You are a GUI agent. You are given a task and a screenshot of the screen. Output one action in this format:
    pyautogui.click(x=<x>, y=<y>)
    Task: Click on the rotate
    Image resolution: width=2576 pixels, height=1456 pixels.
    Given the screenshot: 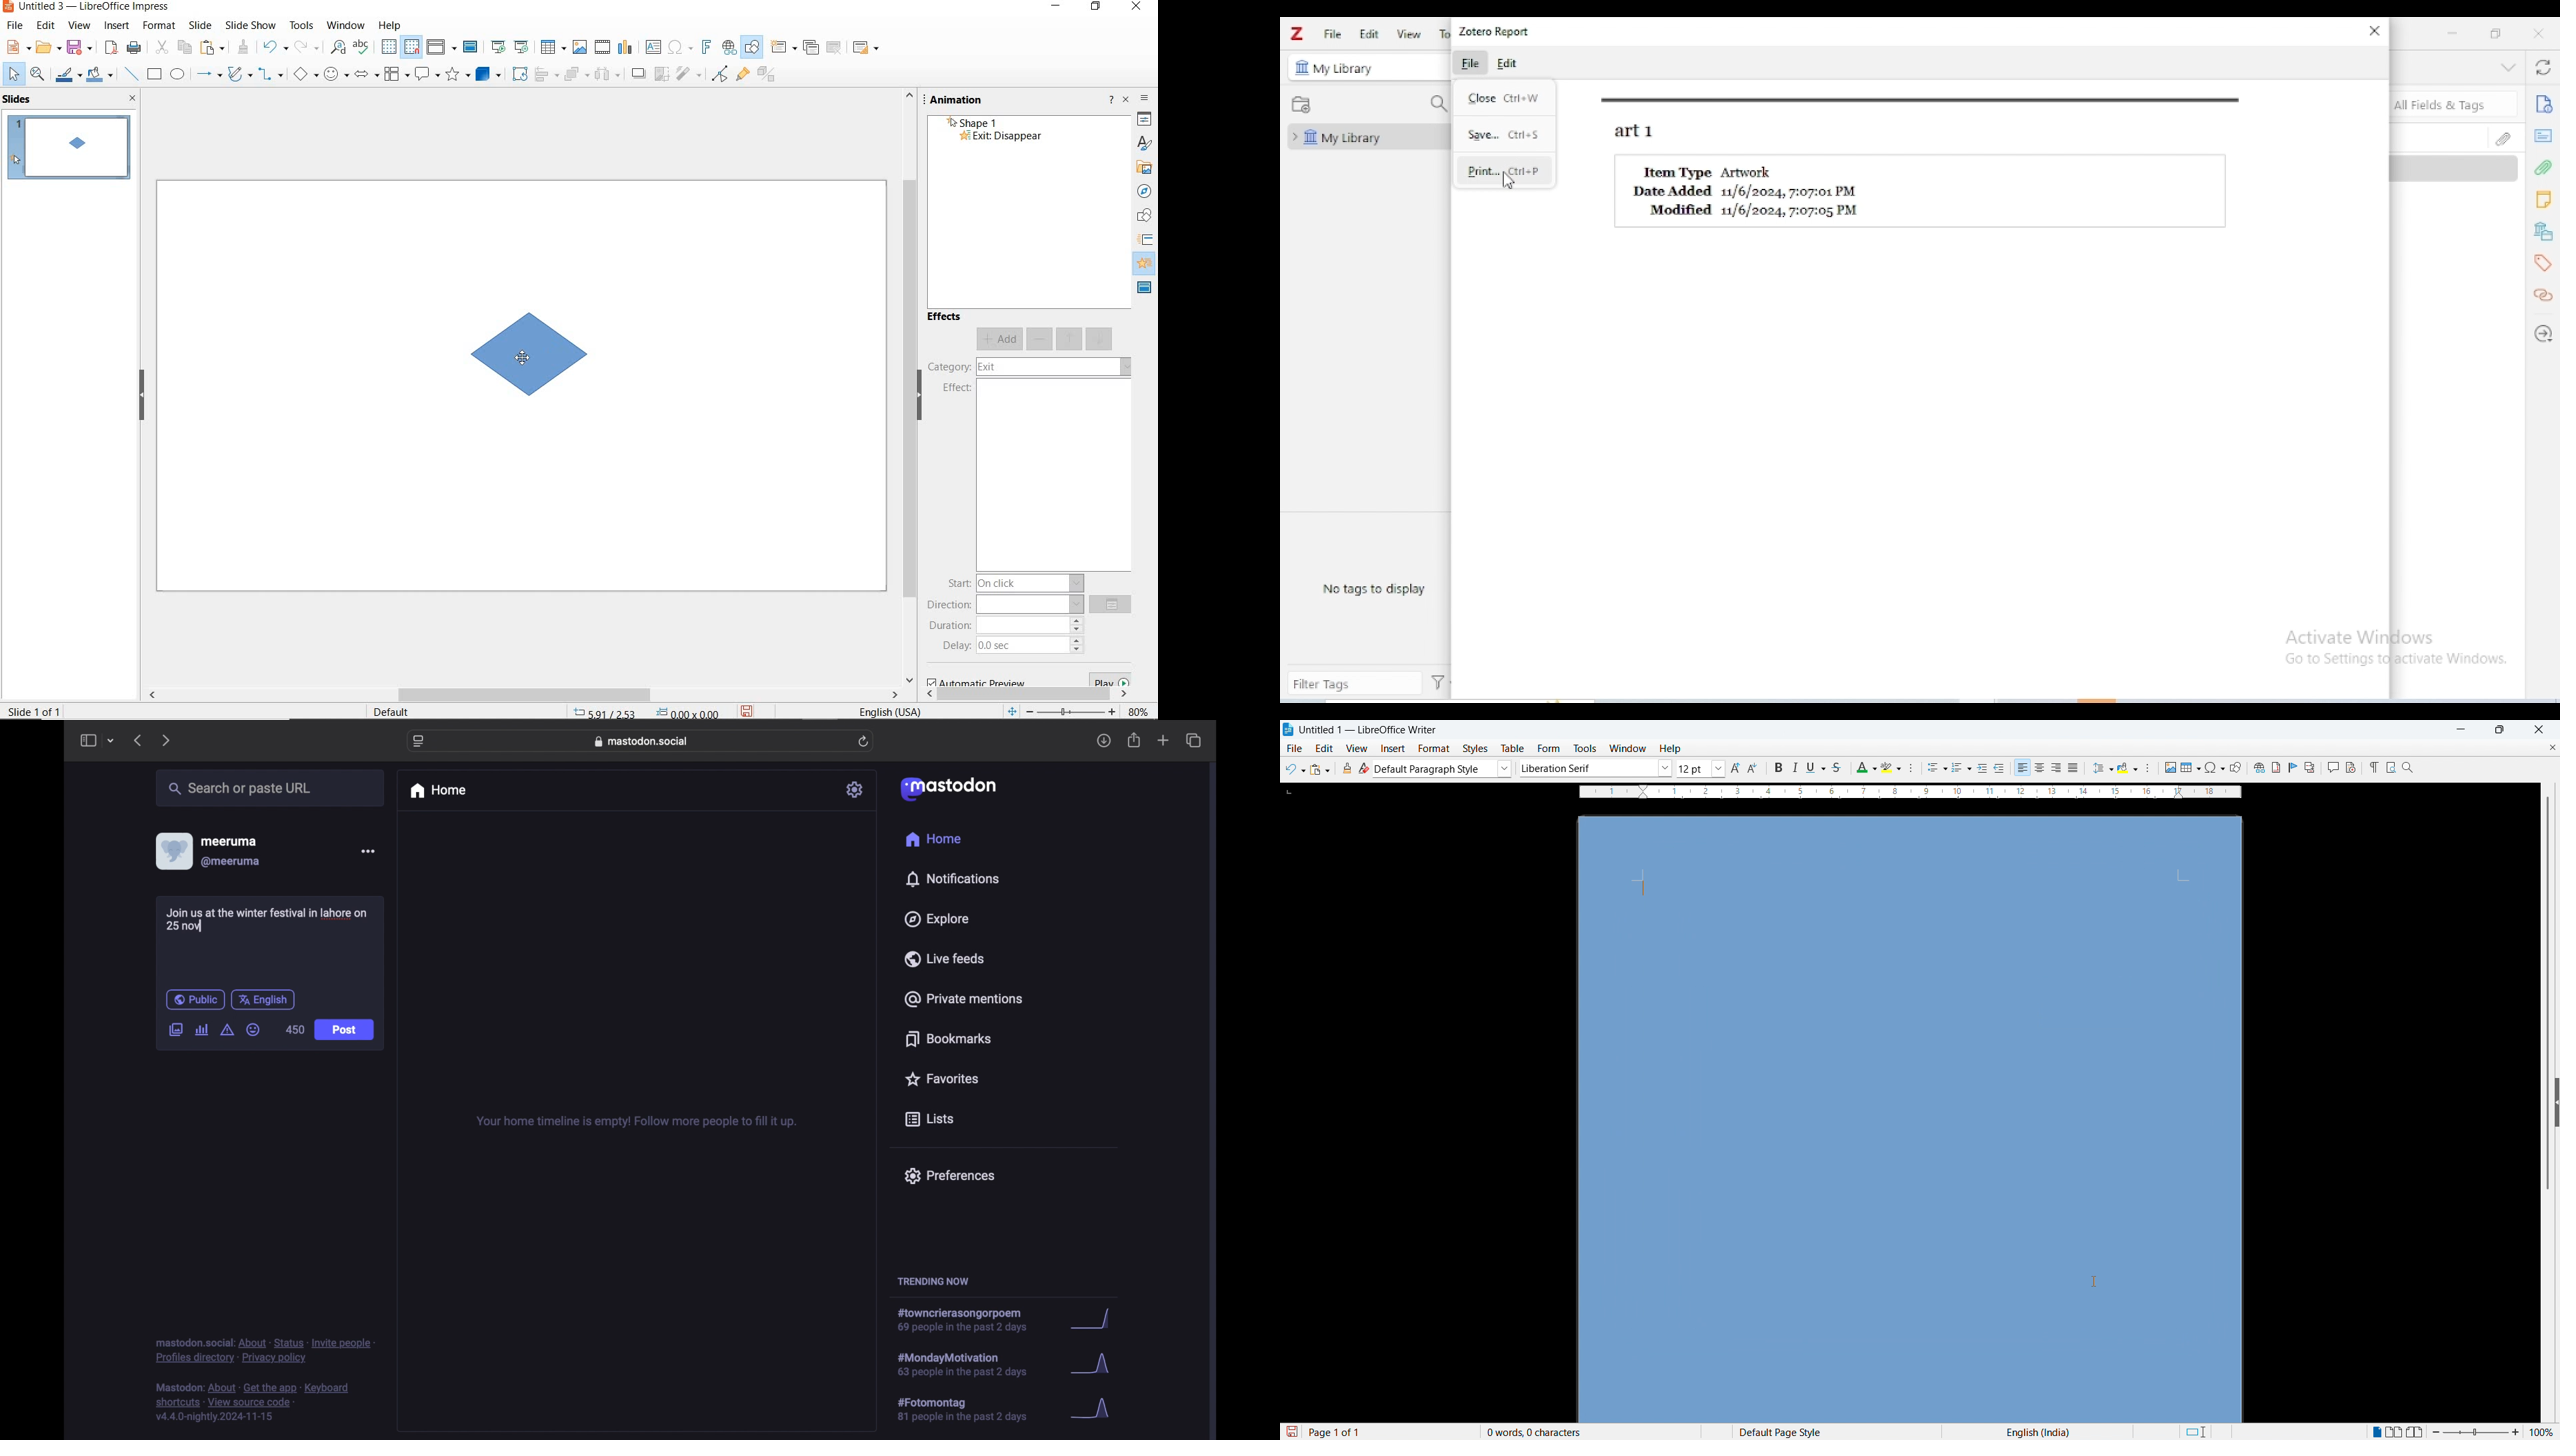 What is the action you would take?
    pyautogui.click(x=520, y=75)
    